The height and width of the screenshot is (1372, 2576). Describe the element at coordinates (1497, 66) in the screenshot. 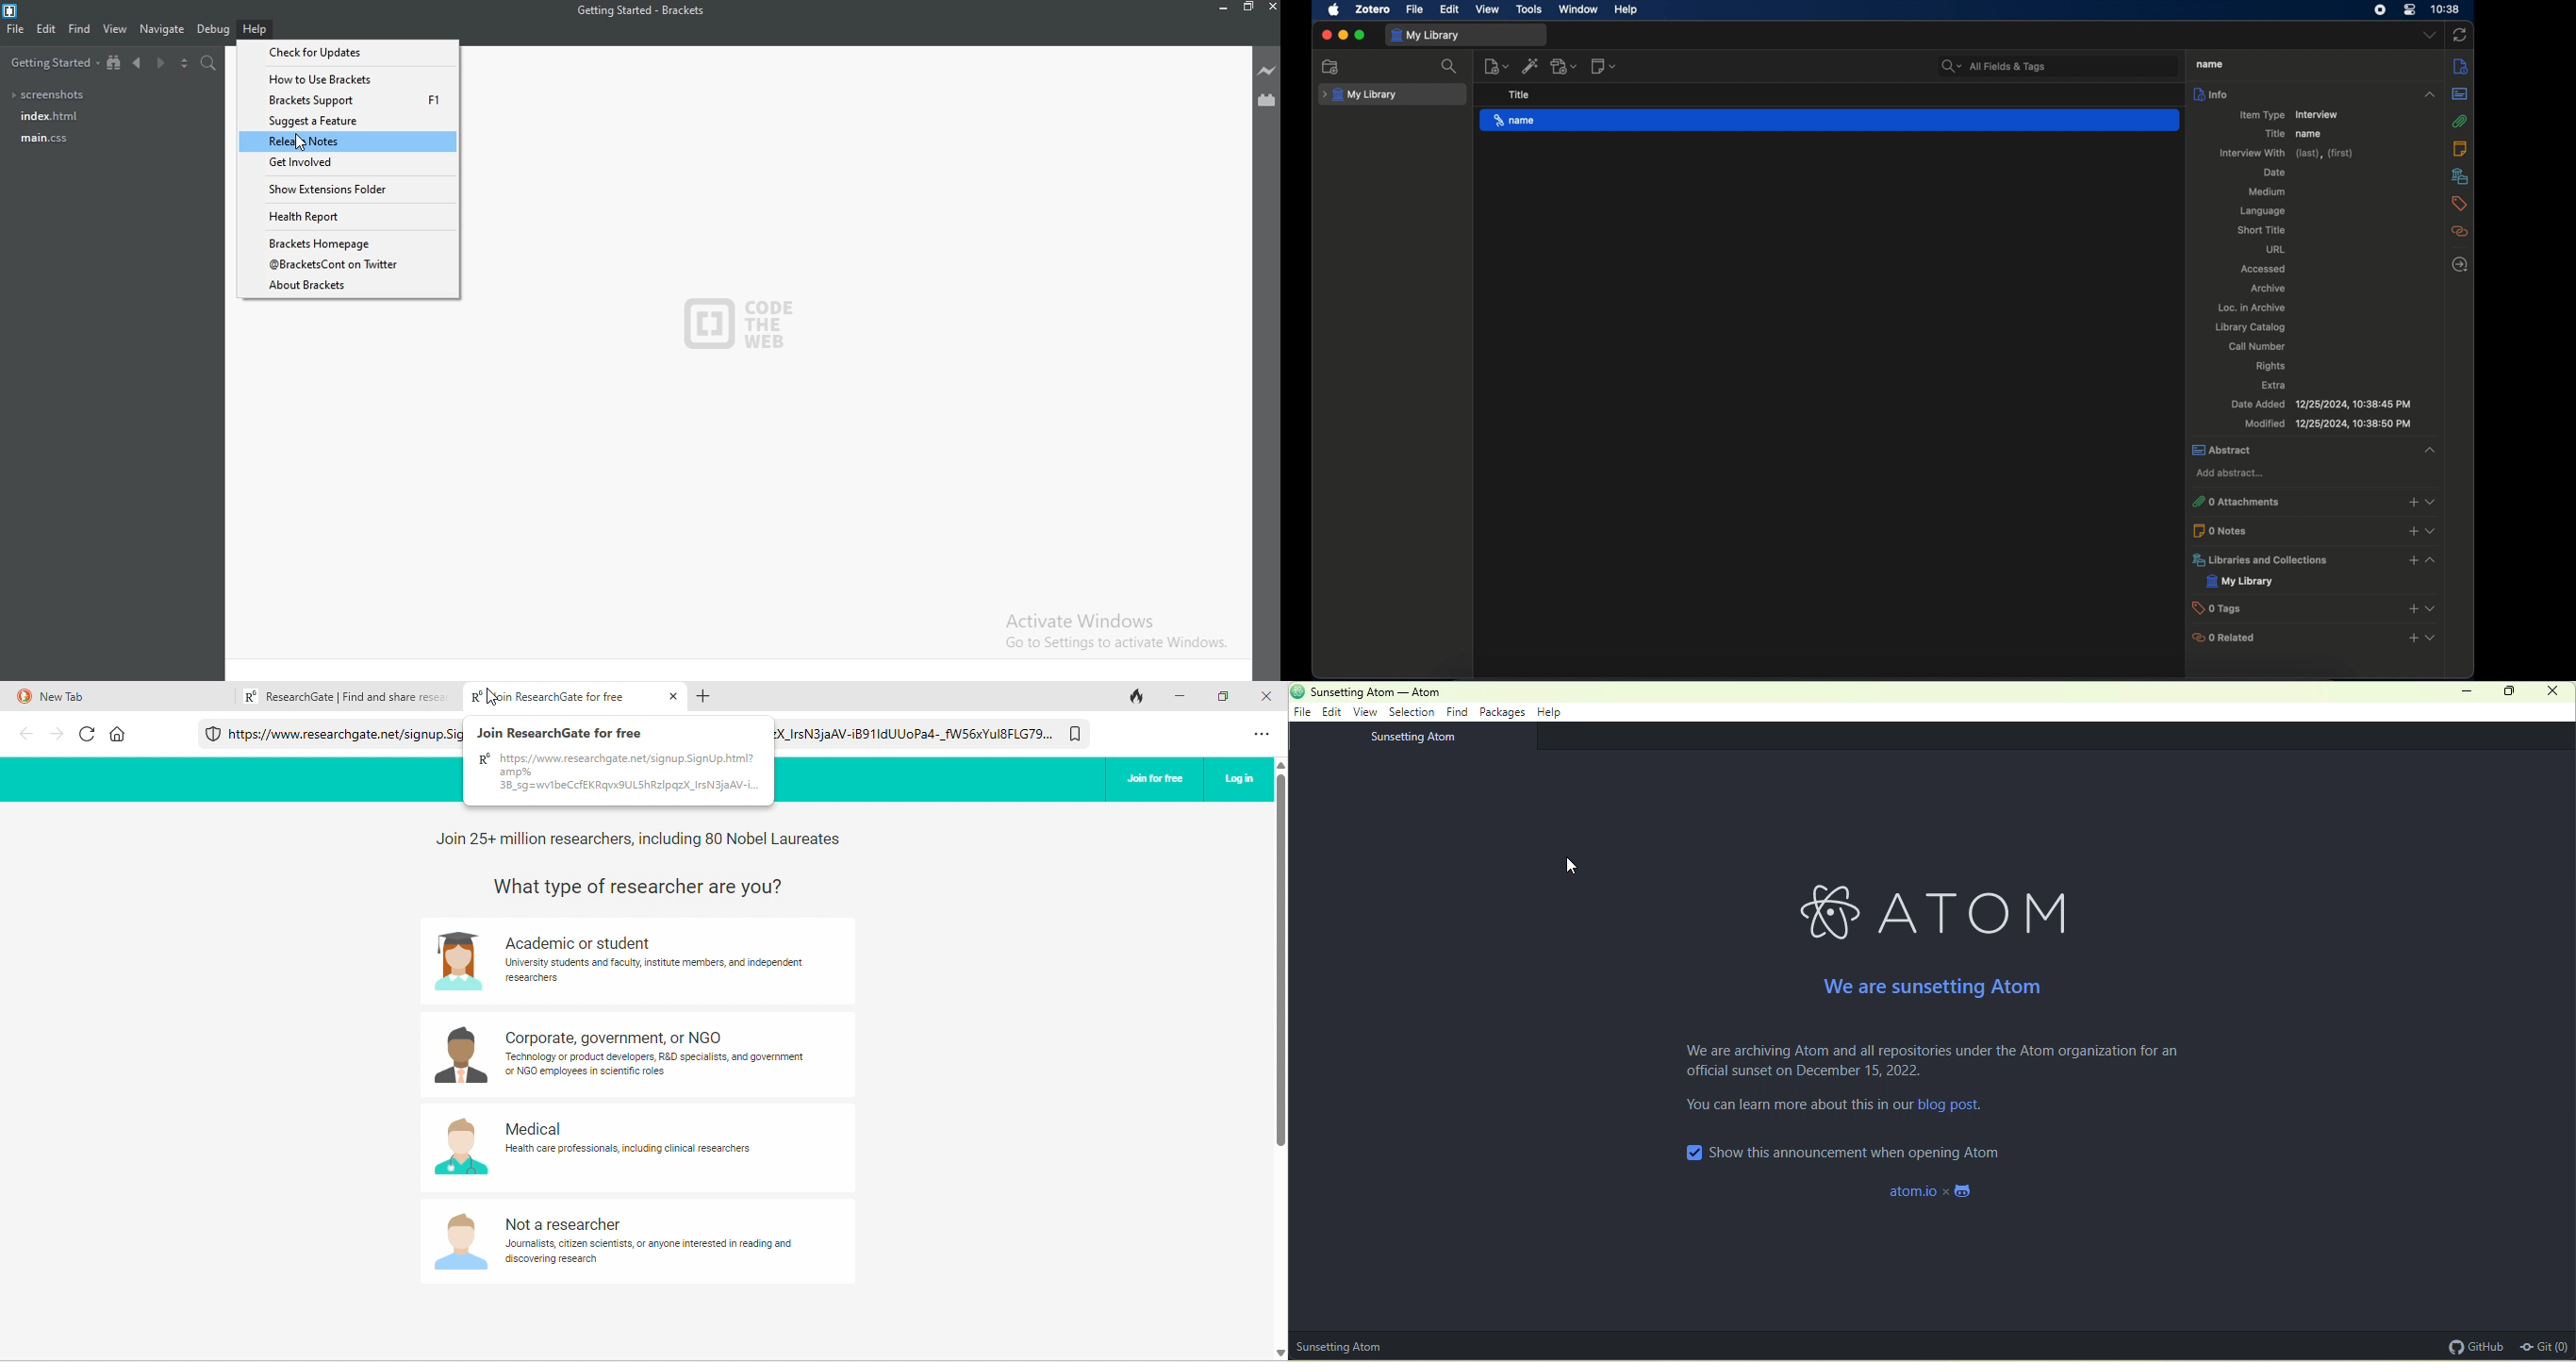

I see `new item` at that location.